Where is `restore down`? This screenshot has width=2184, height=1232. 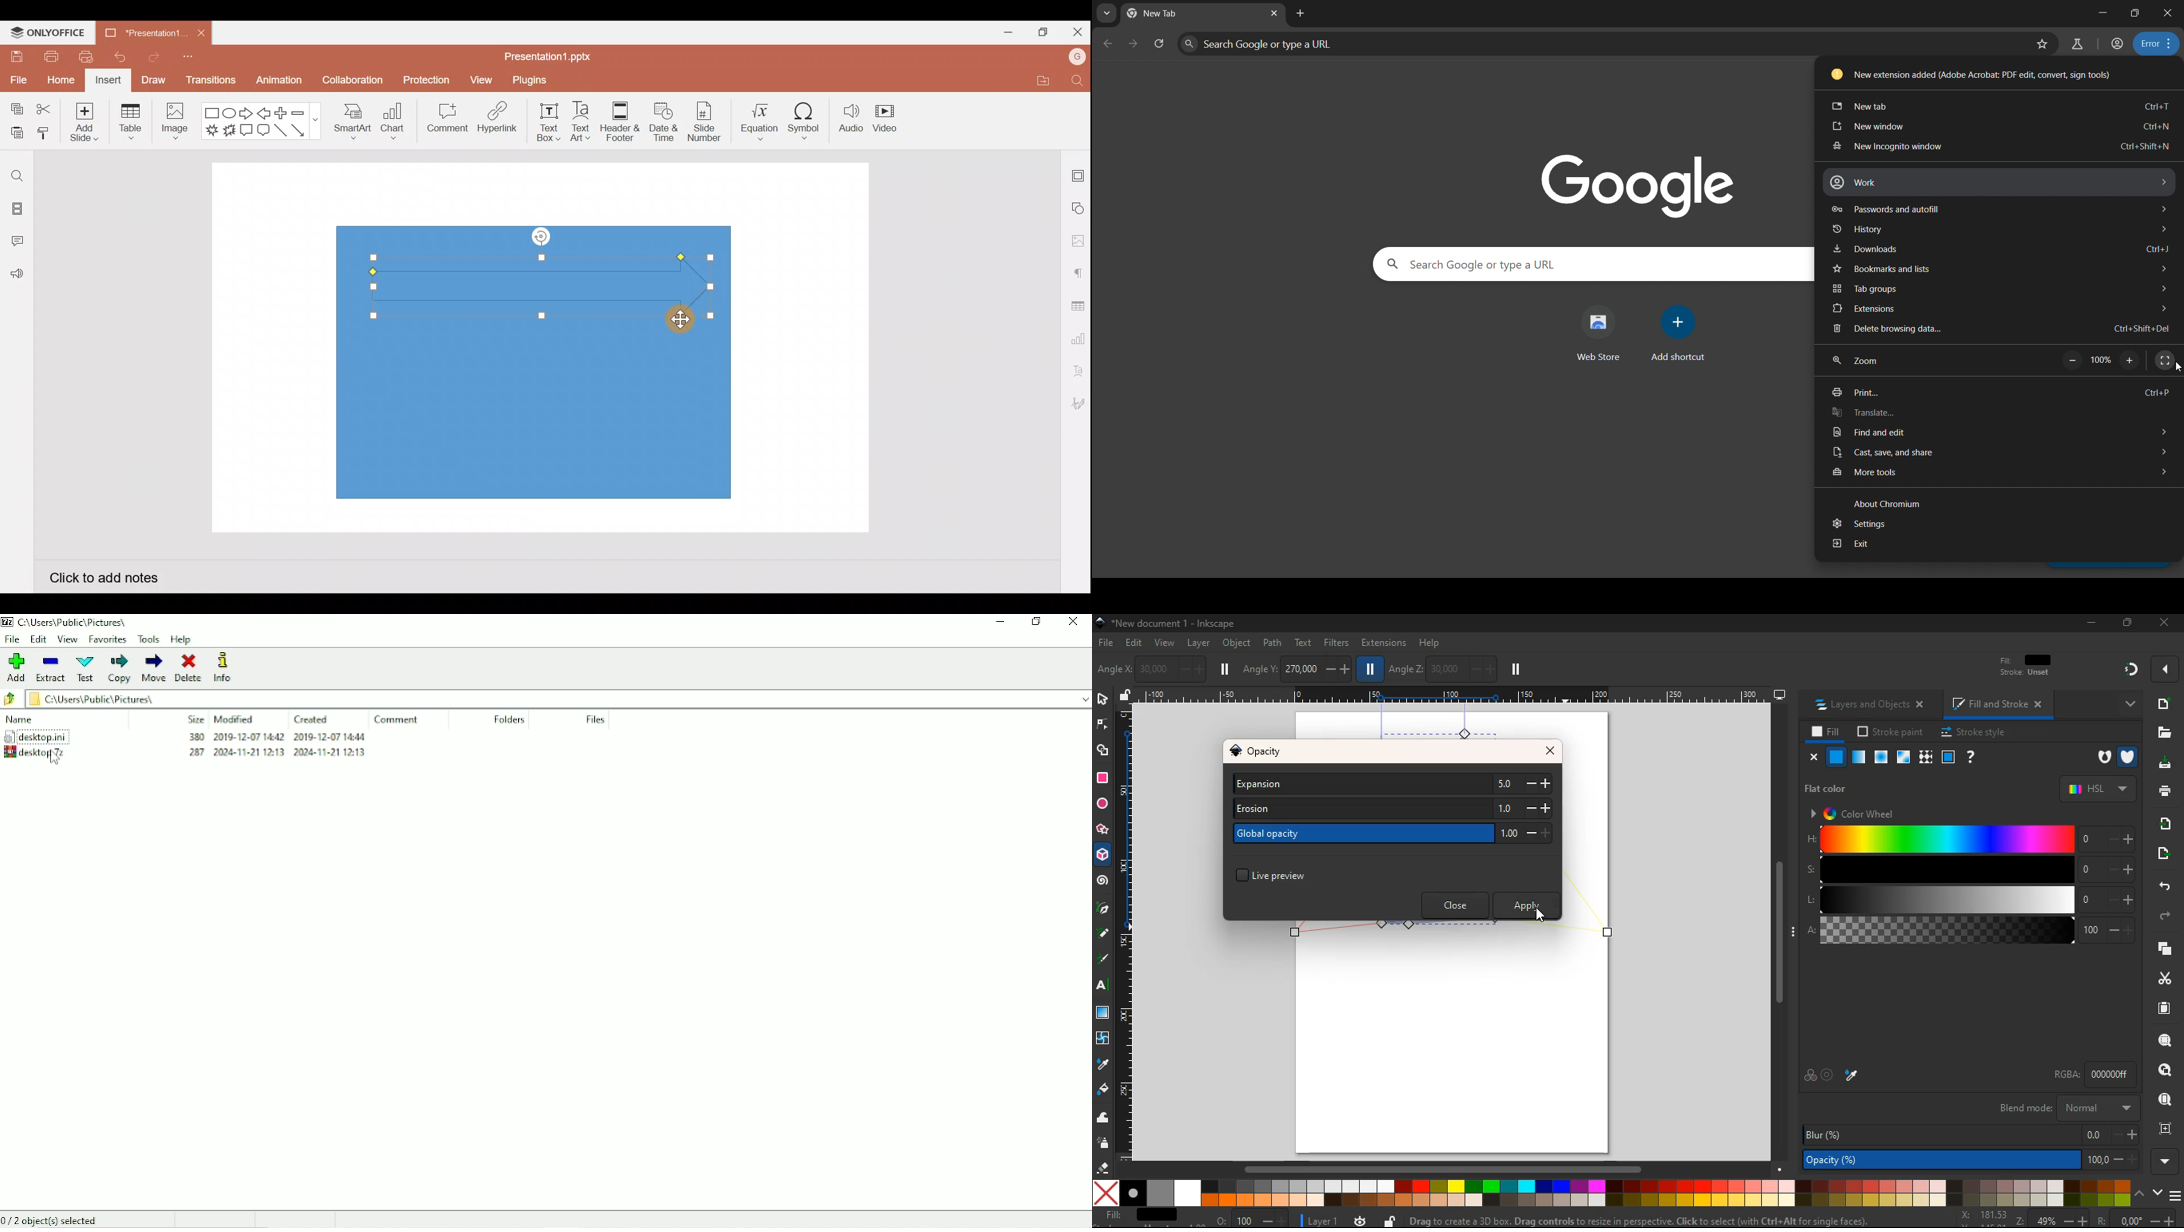 restore down is located at coordinates (2135, 14).